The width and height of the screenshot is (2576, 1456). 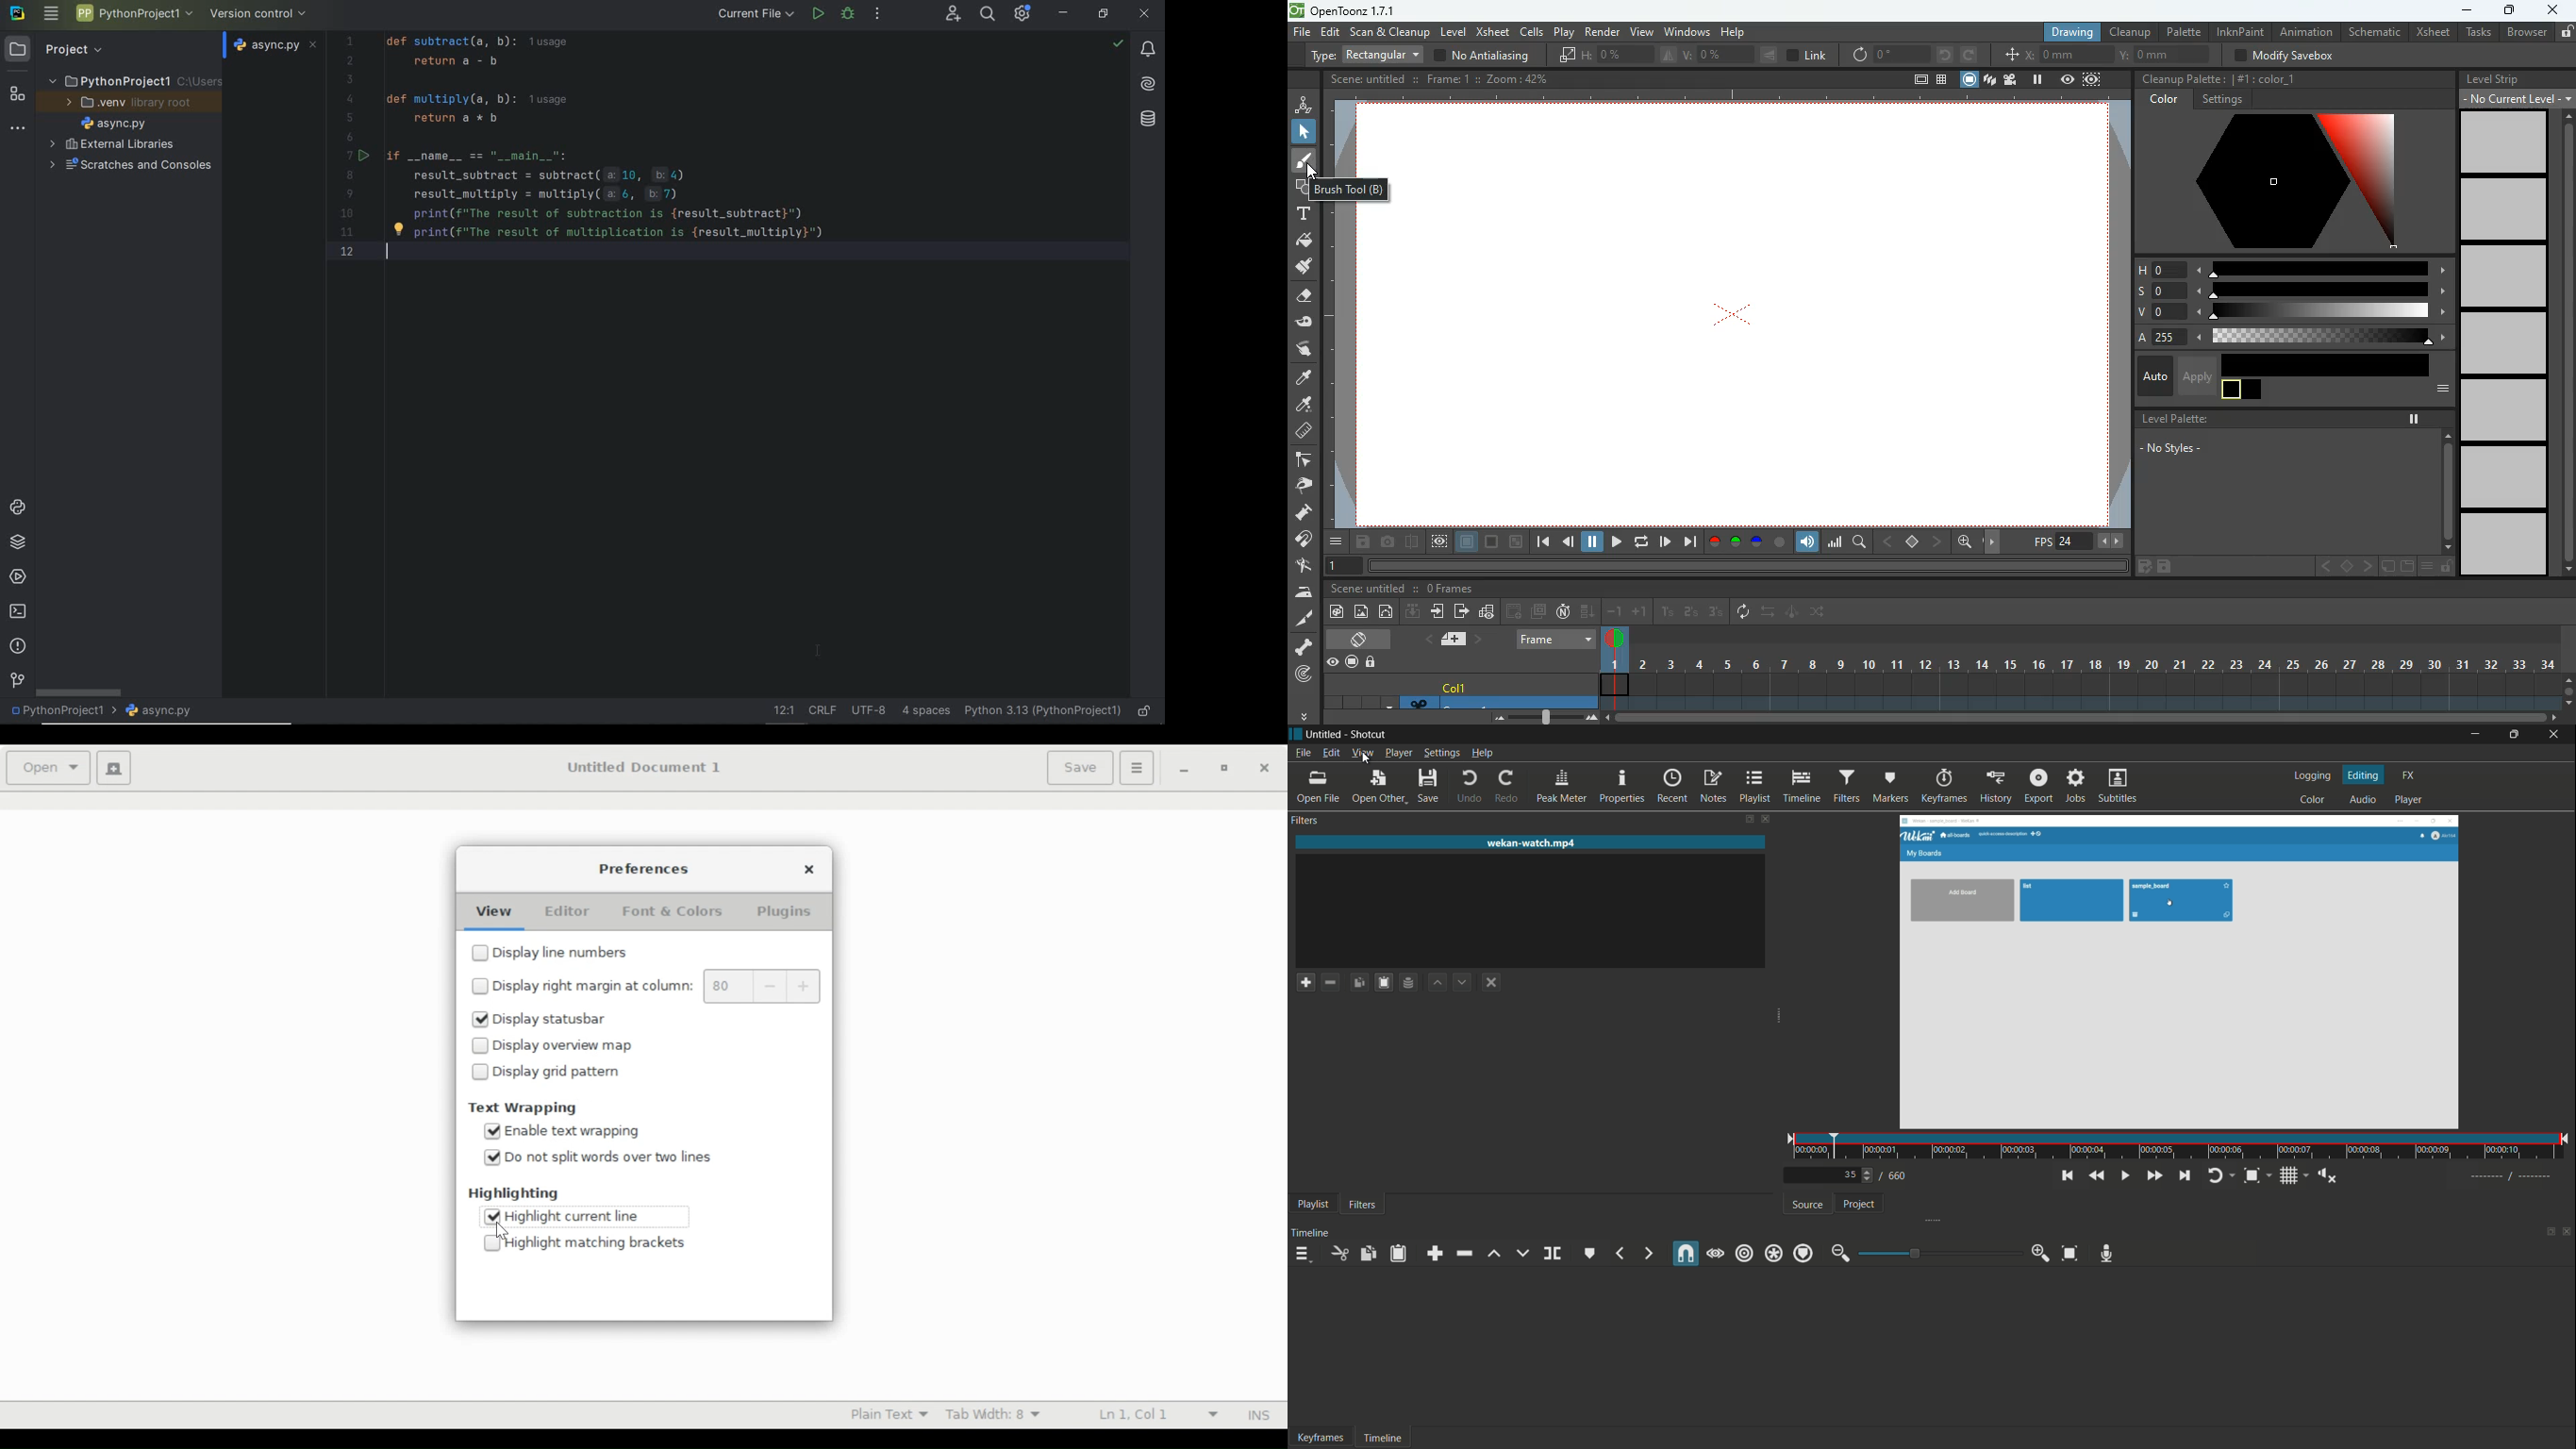 What do you see at coordinates (1944, 787) in the screenshot?
I see `keyframes` at bounding box center [1944, 787].